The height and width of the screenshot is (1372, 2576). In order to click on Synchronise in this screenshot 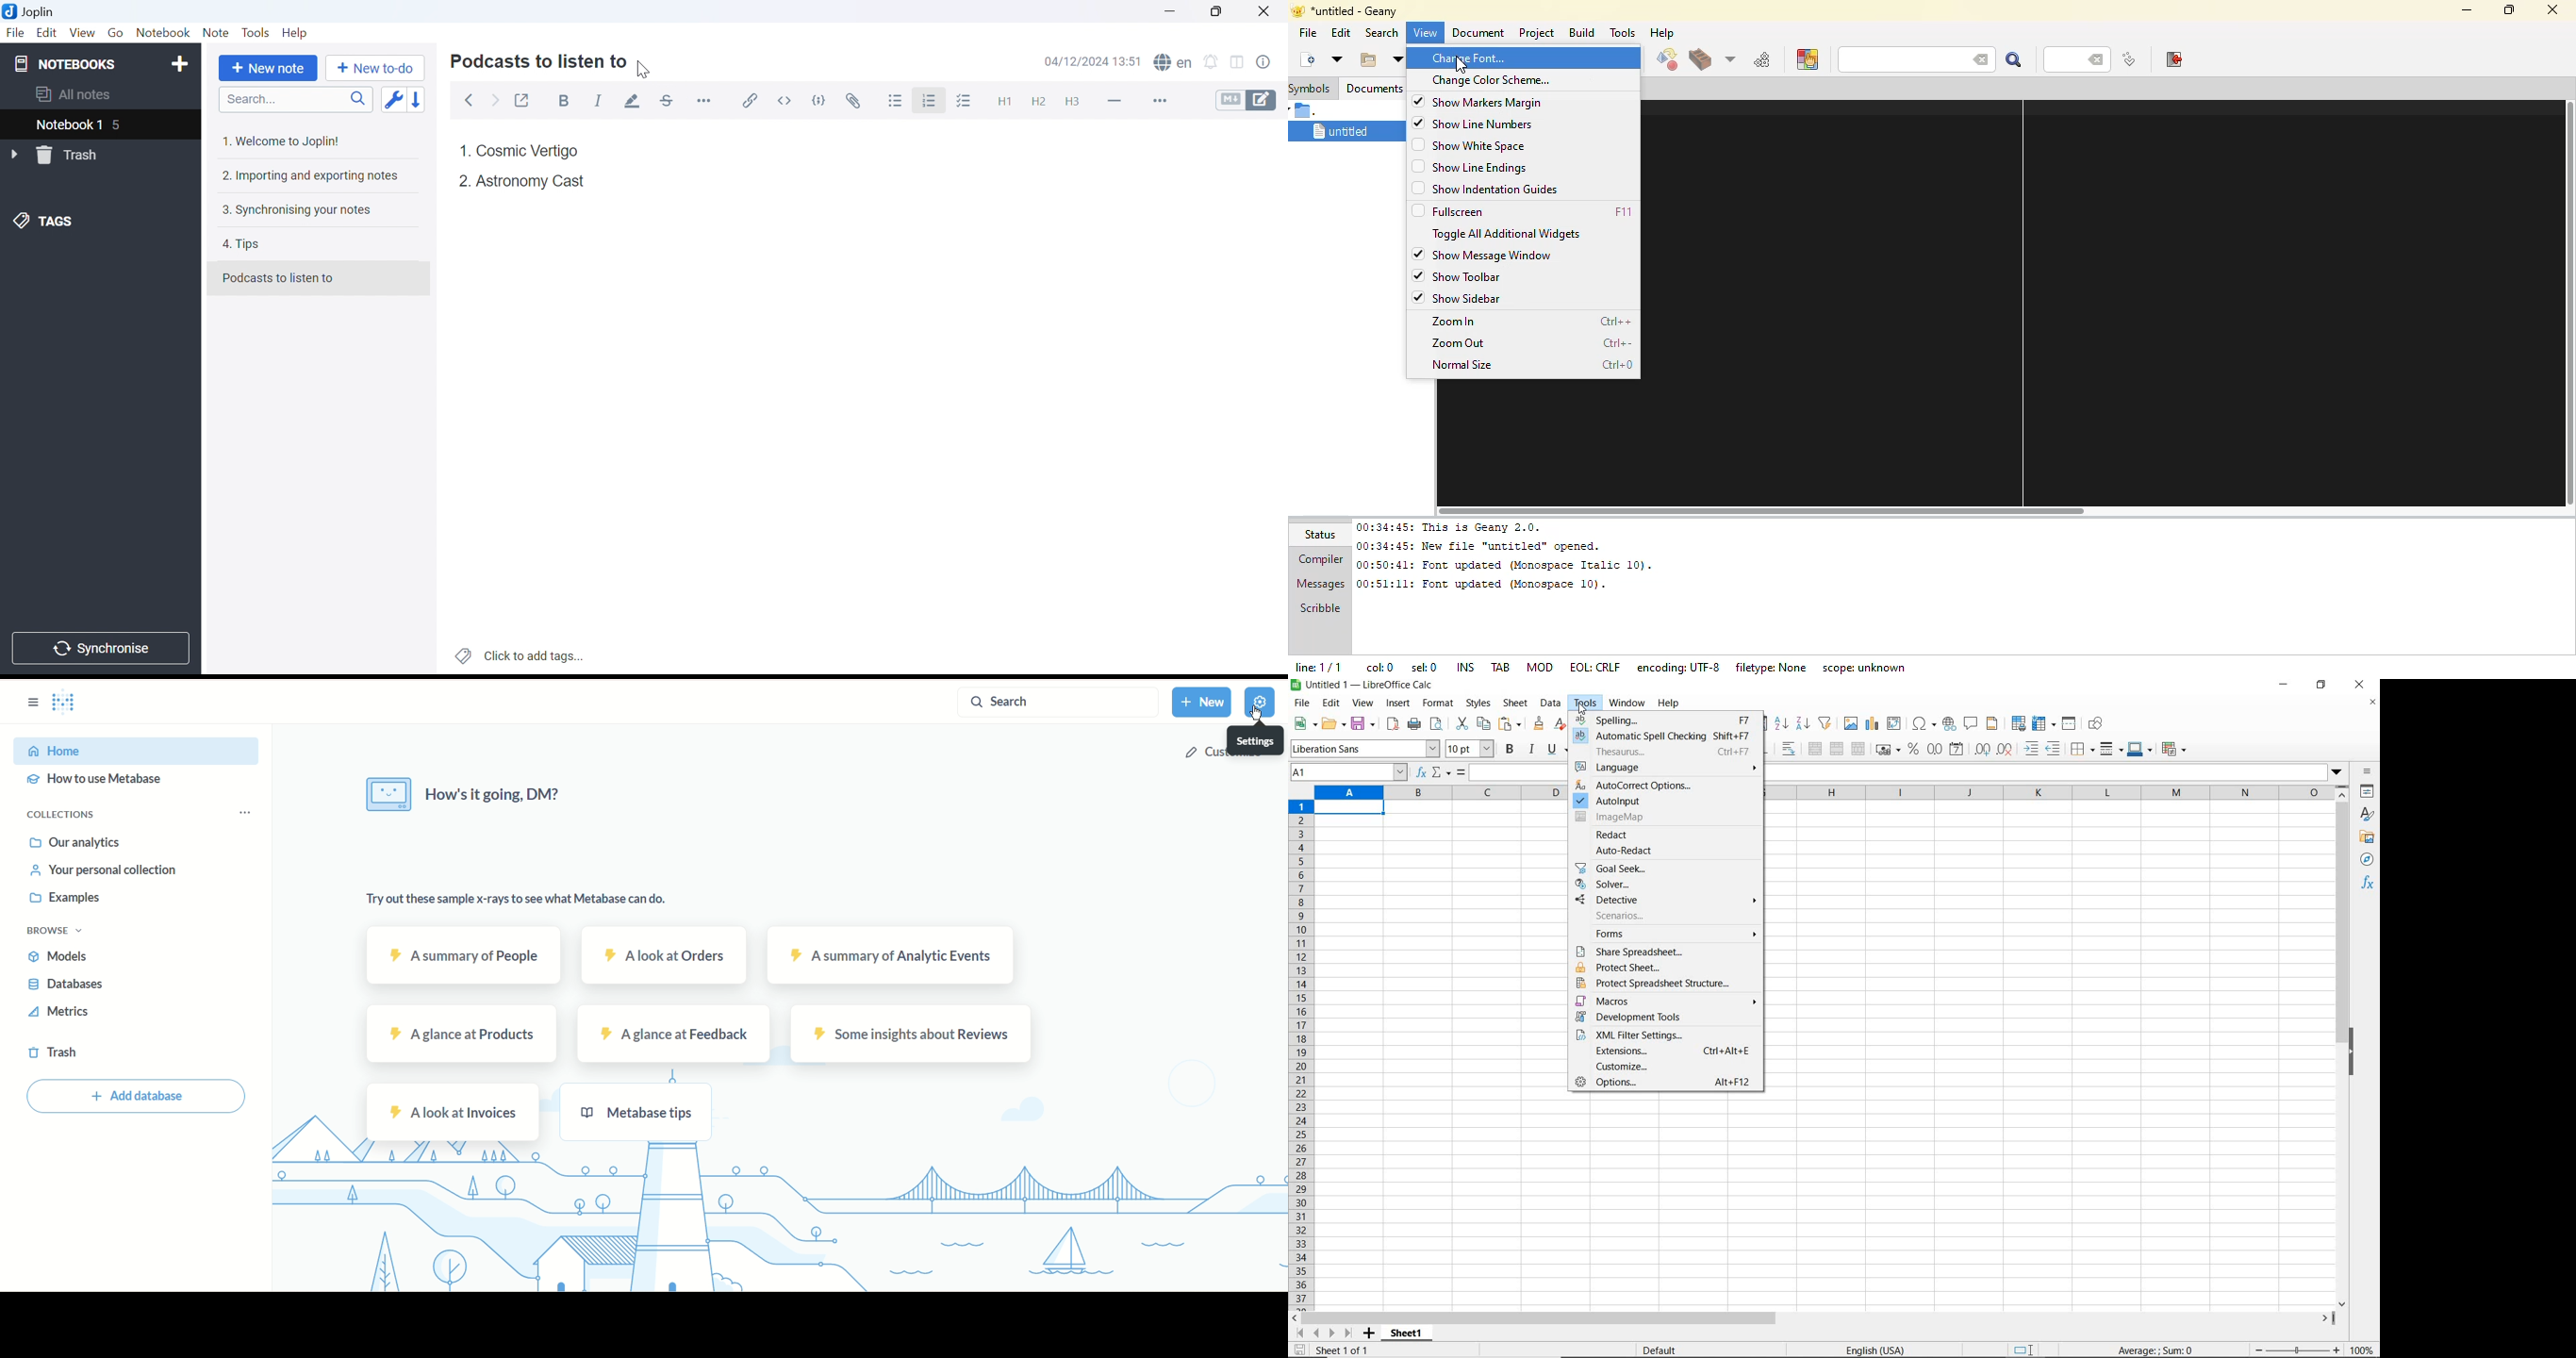, I will do `click(103, 649)`.